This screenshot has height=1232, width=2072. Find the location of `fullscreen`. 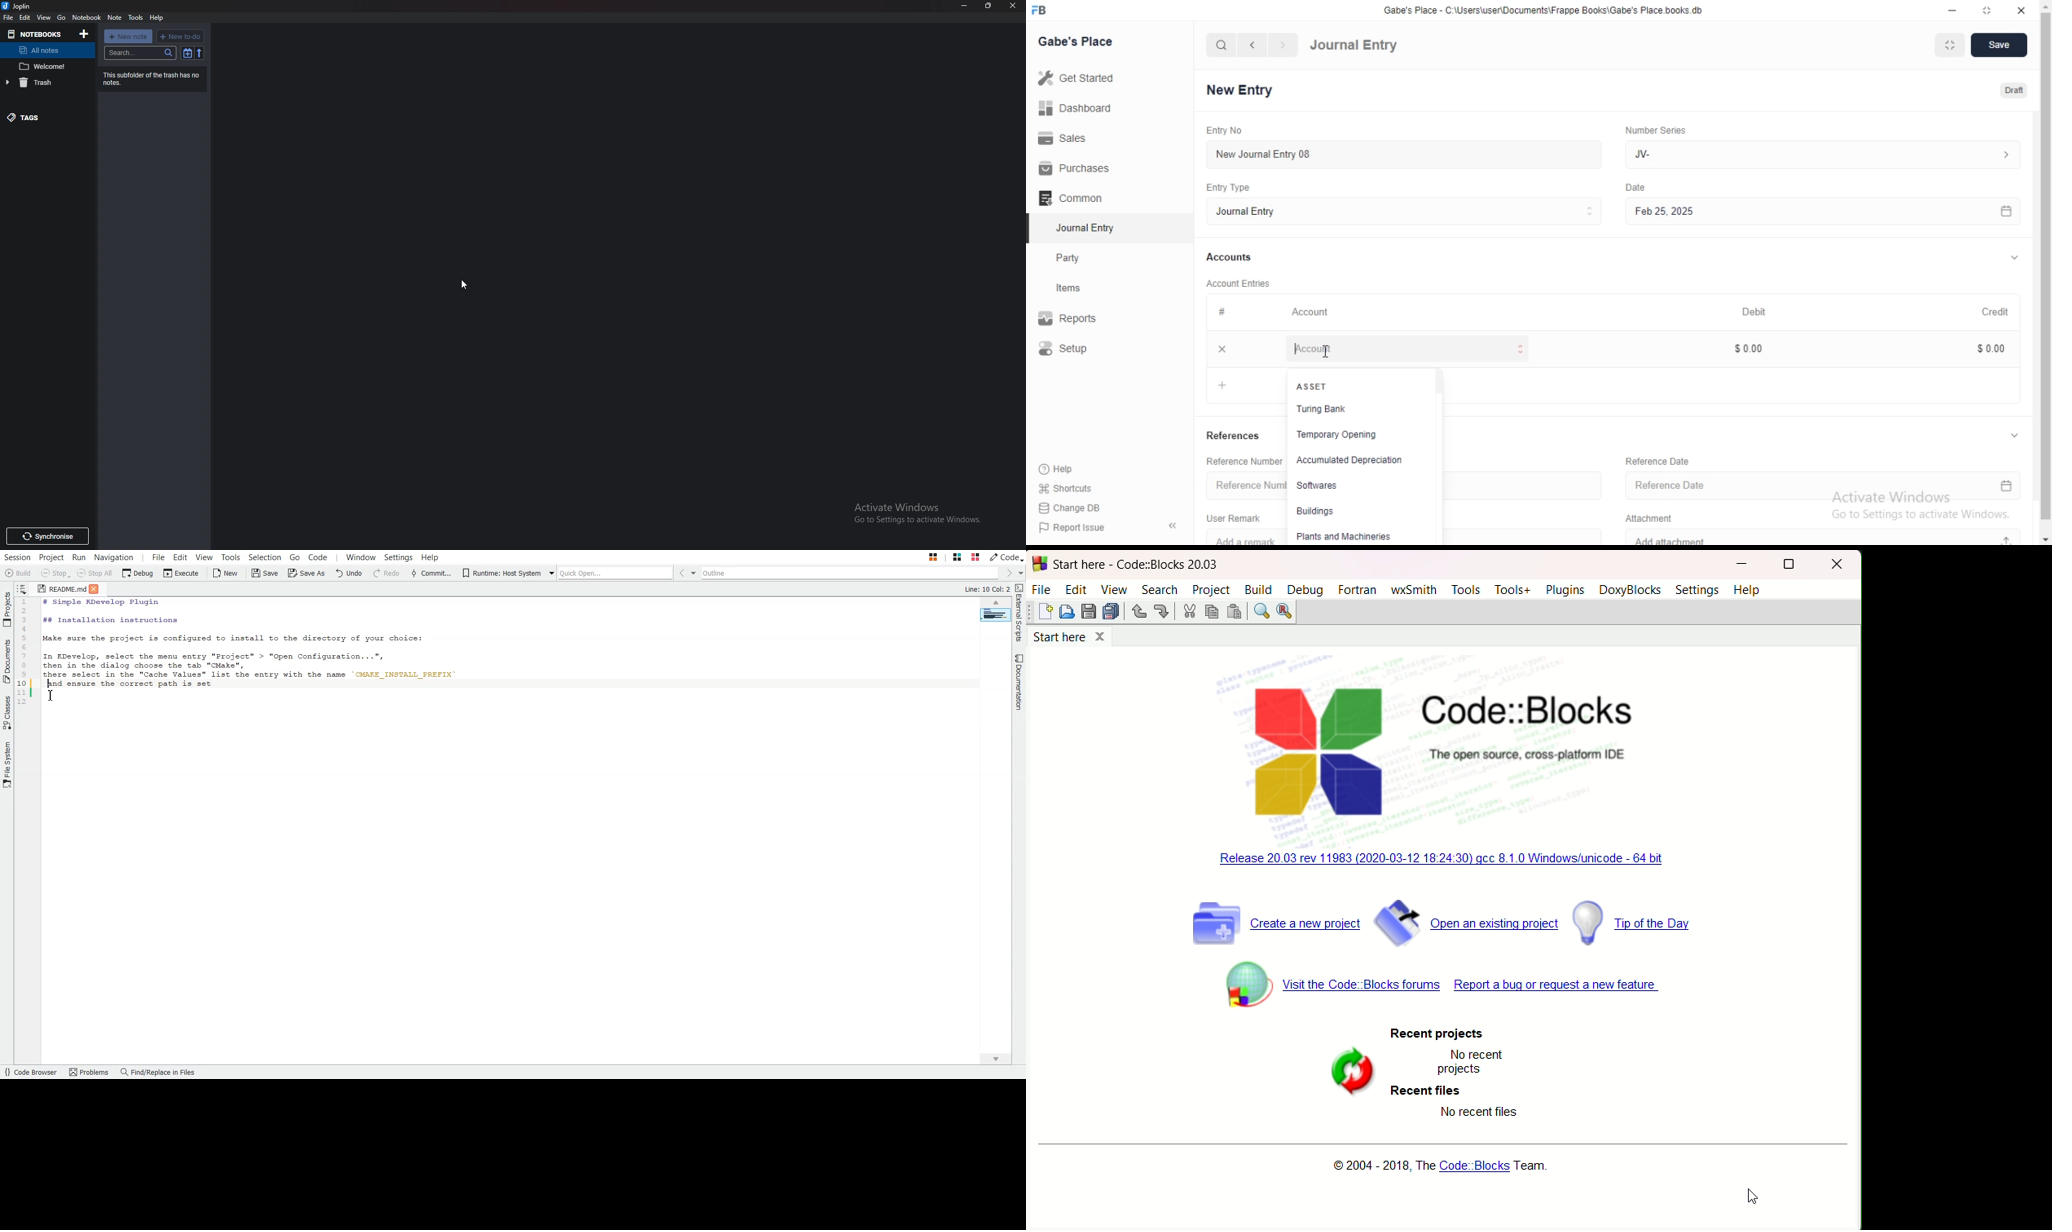

fullscreen is located at coordinates (1788, 565).